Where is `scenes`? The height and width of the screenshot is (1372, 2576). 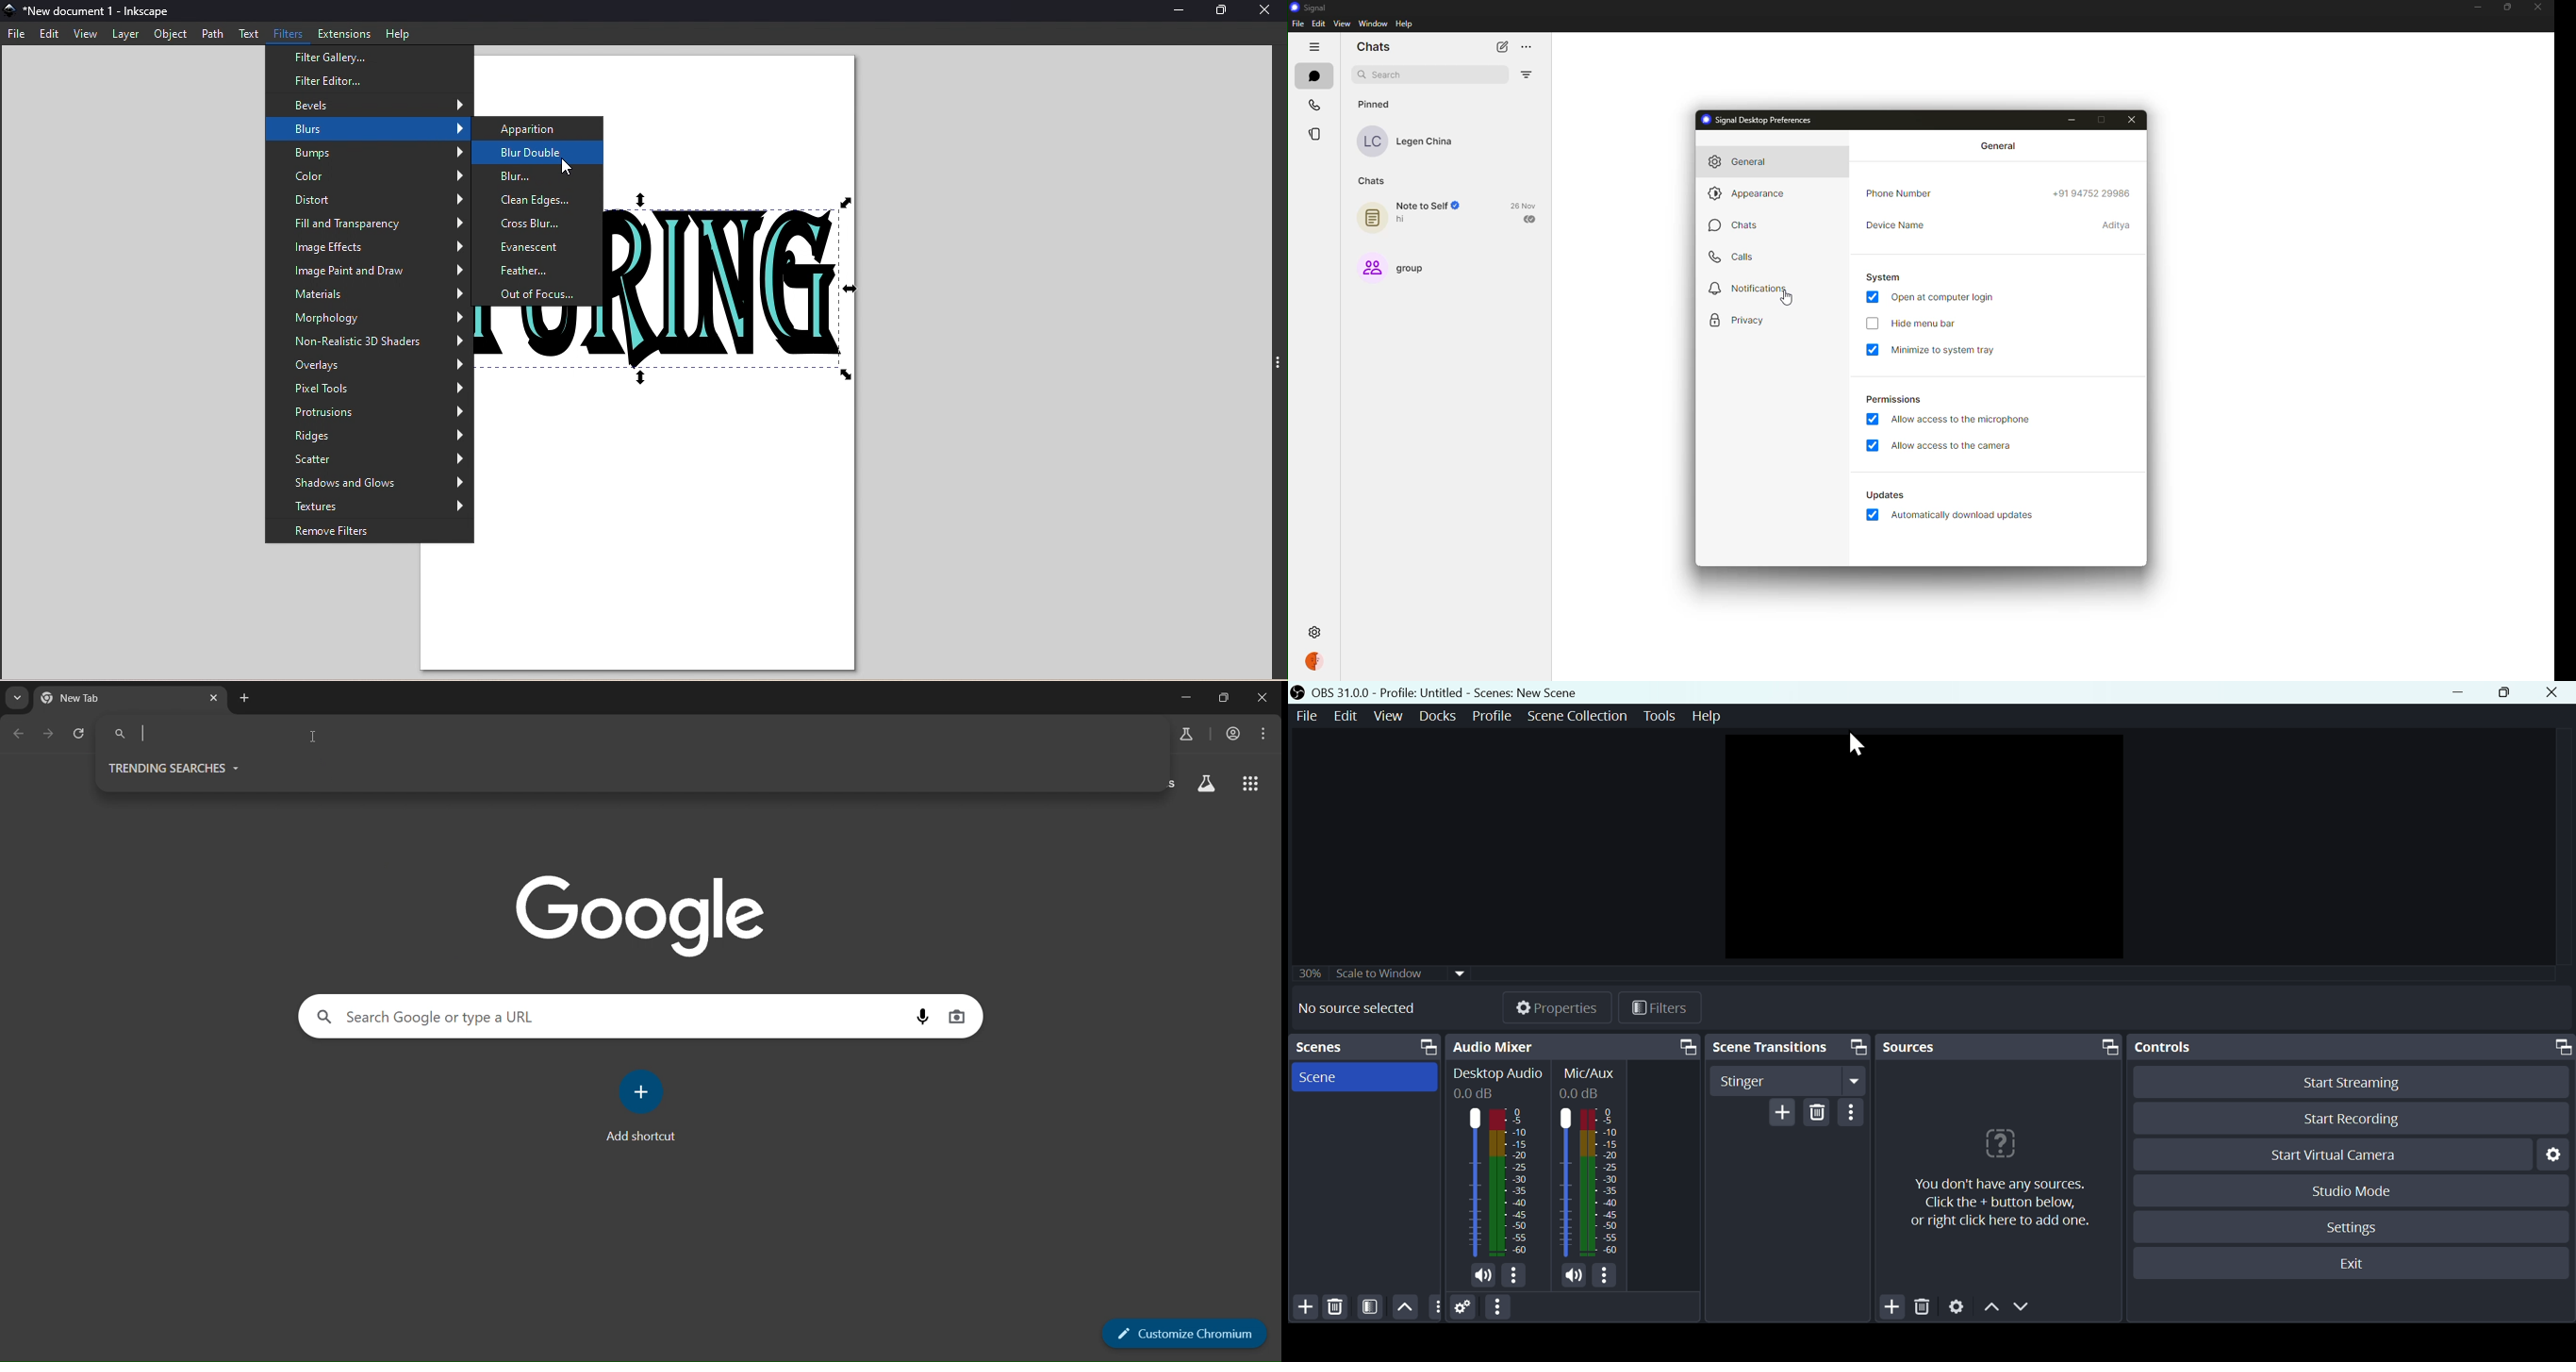
scenes is located at coordinates (1364, 1078).